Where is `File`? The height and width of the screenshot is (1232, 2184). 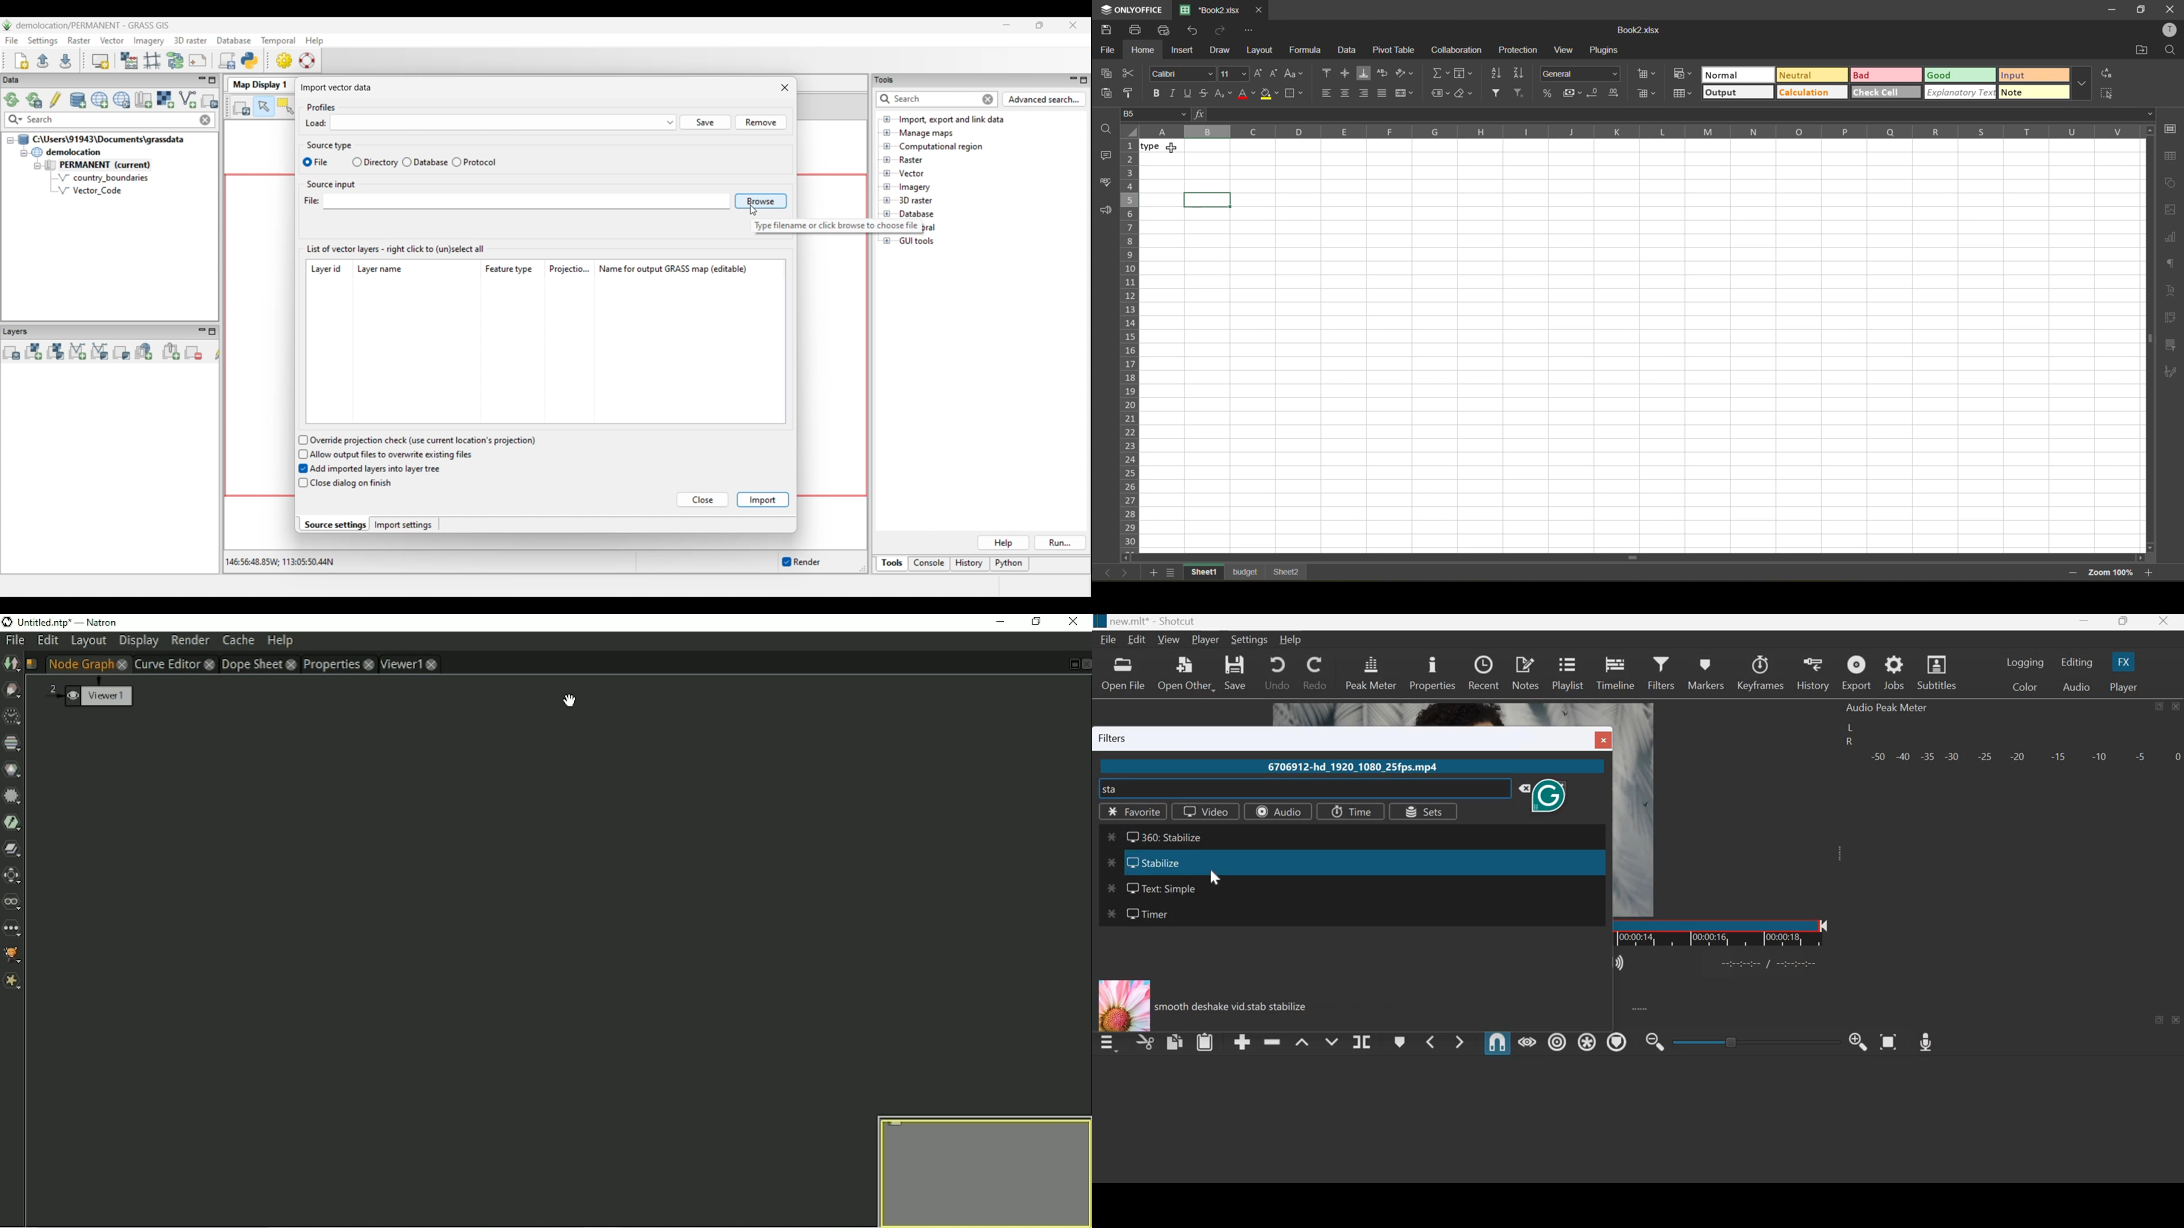
File is located at coordinates (1108, 640).